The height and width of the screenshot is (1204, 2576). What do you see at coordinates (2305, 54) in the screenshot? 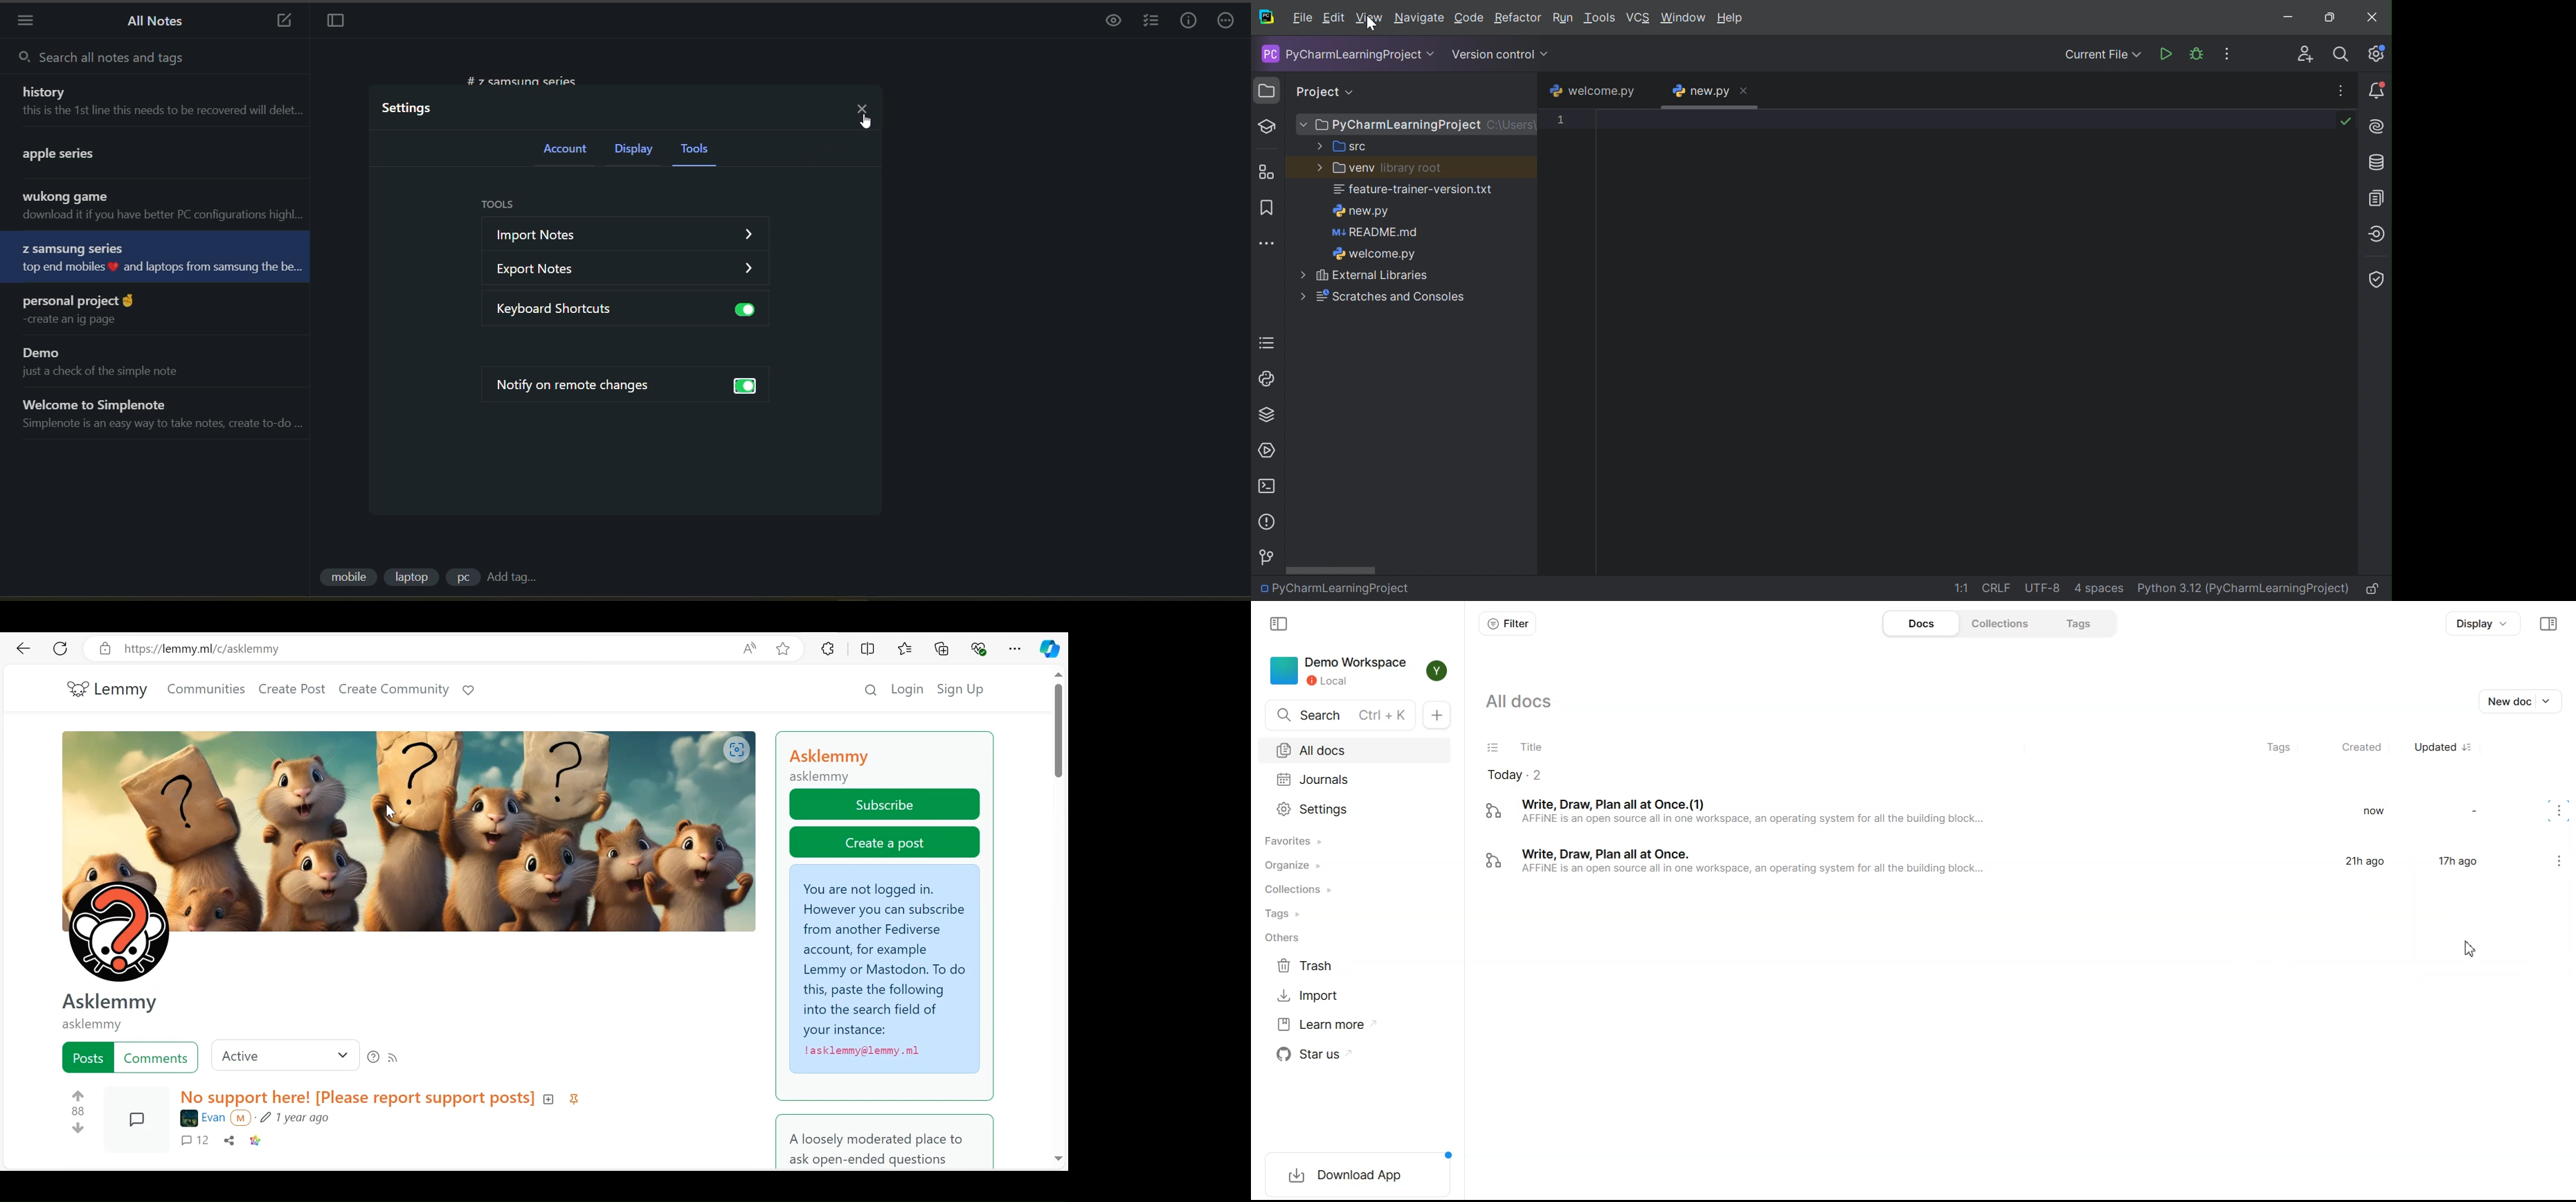
I see `Code With Me` at bounding box center [2305, 54].